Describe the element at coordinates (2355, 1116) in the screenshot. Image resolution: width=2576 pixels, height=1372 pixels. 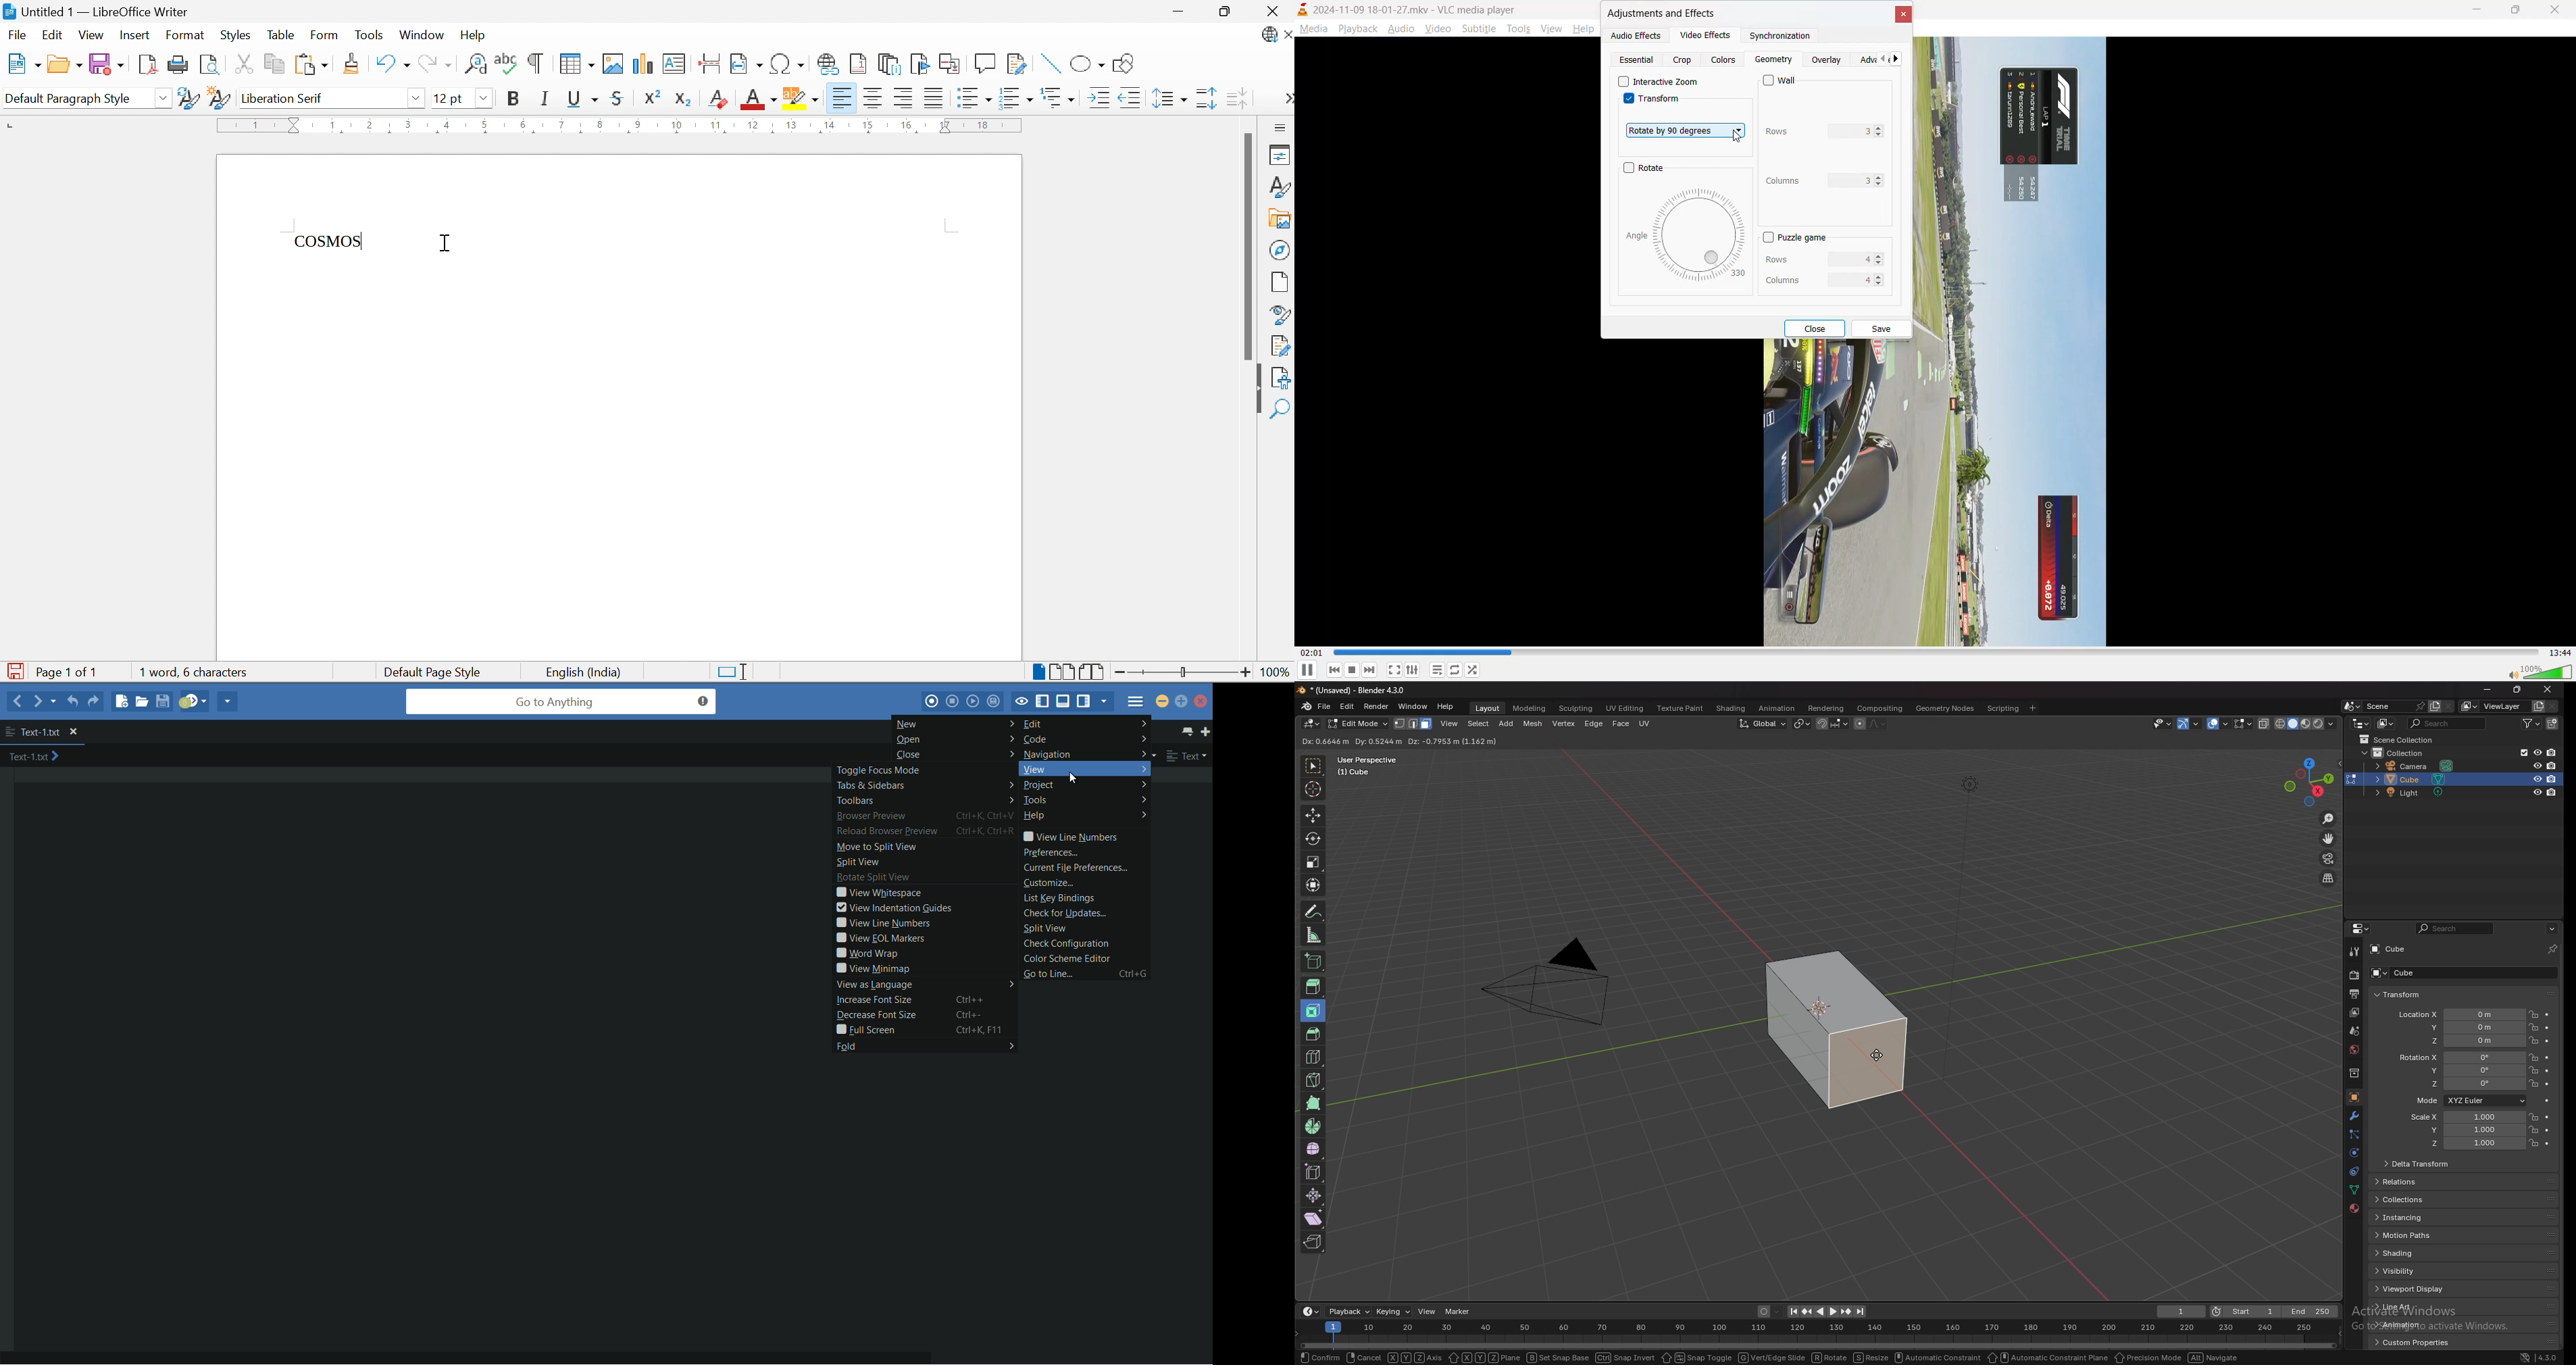
I see `modifier` at that location.